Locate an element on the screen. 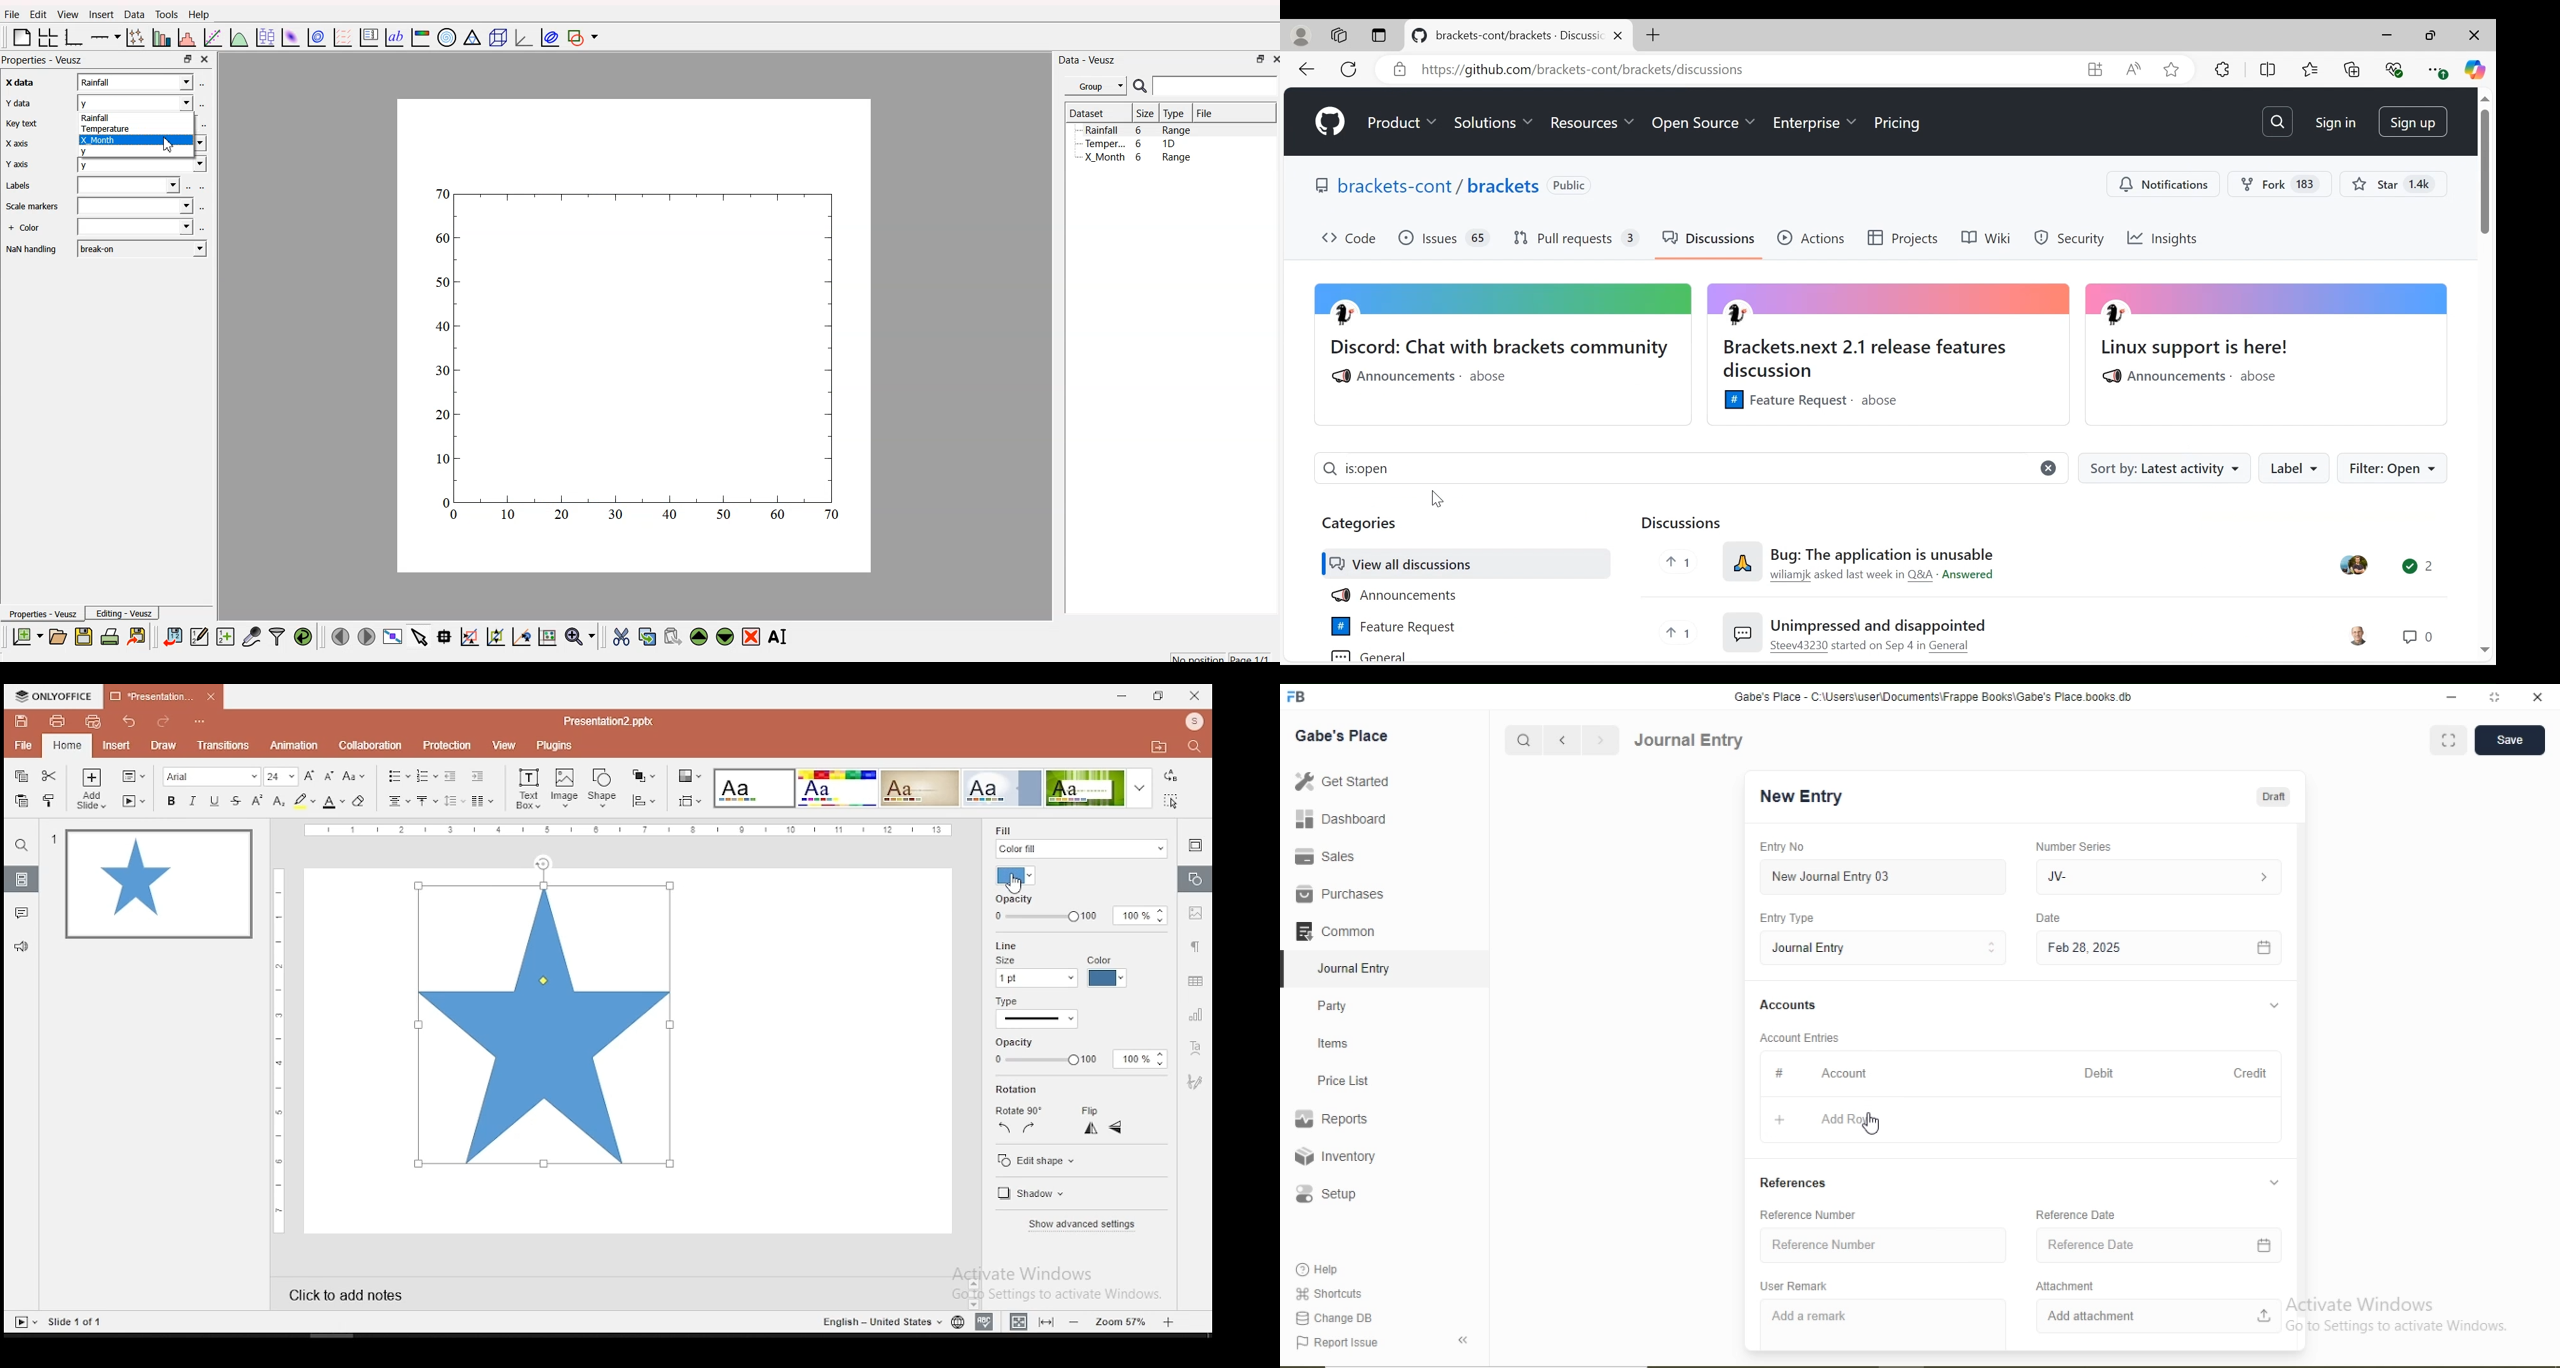 The height and width of the screenshot is (1372, 2576). spell check is located at coordinates (987, 1320).